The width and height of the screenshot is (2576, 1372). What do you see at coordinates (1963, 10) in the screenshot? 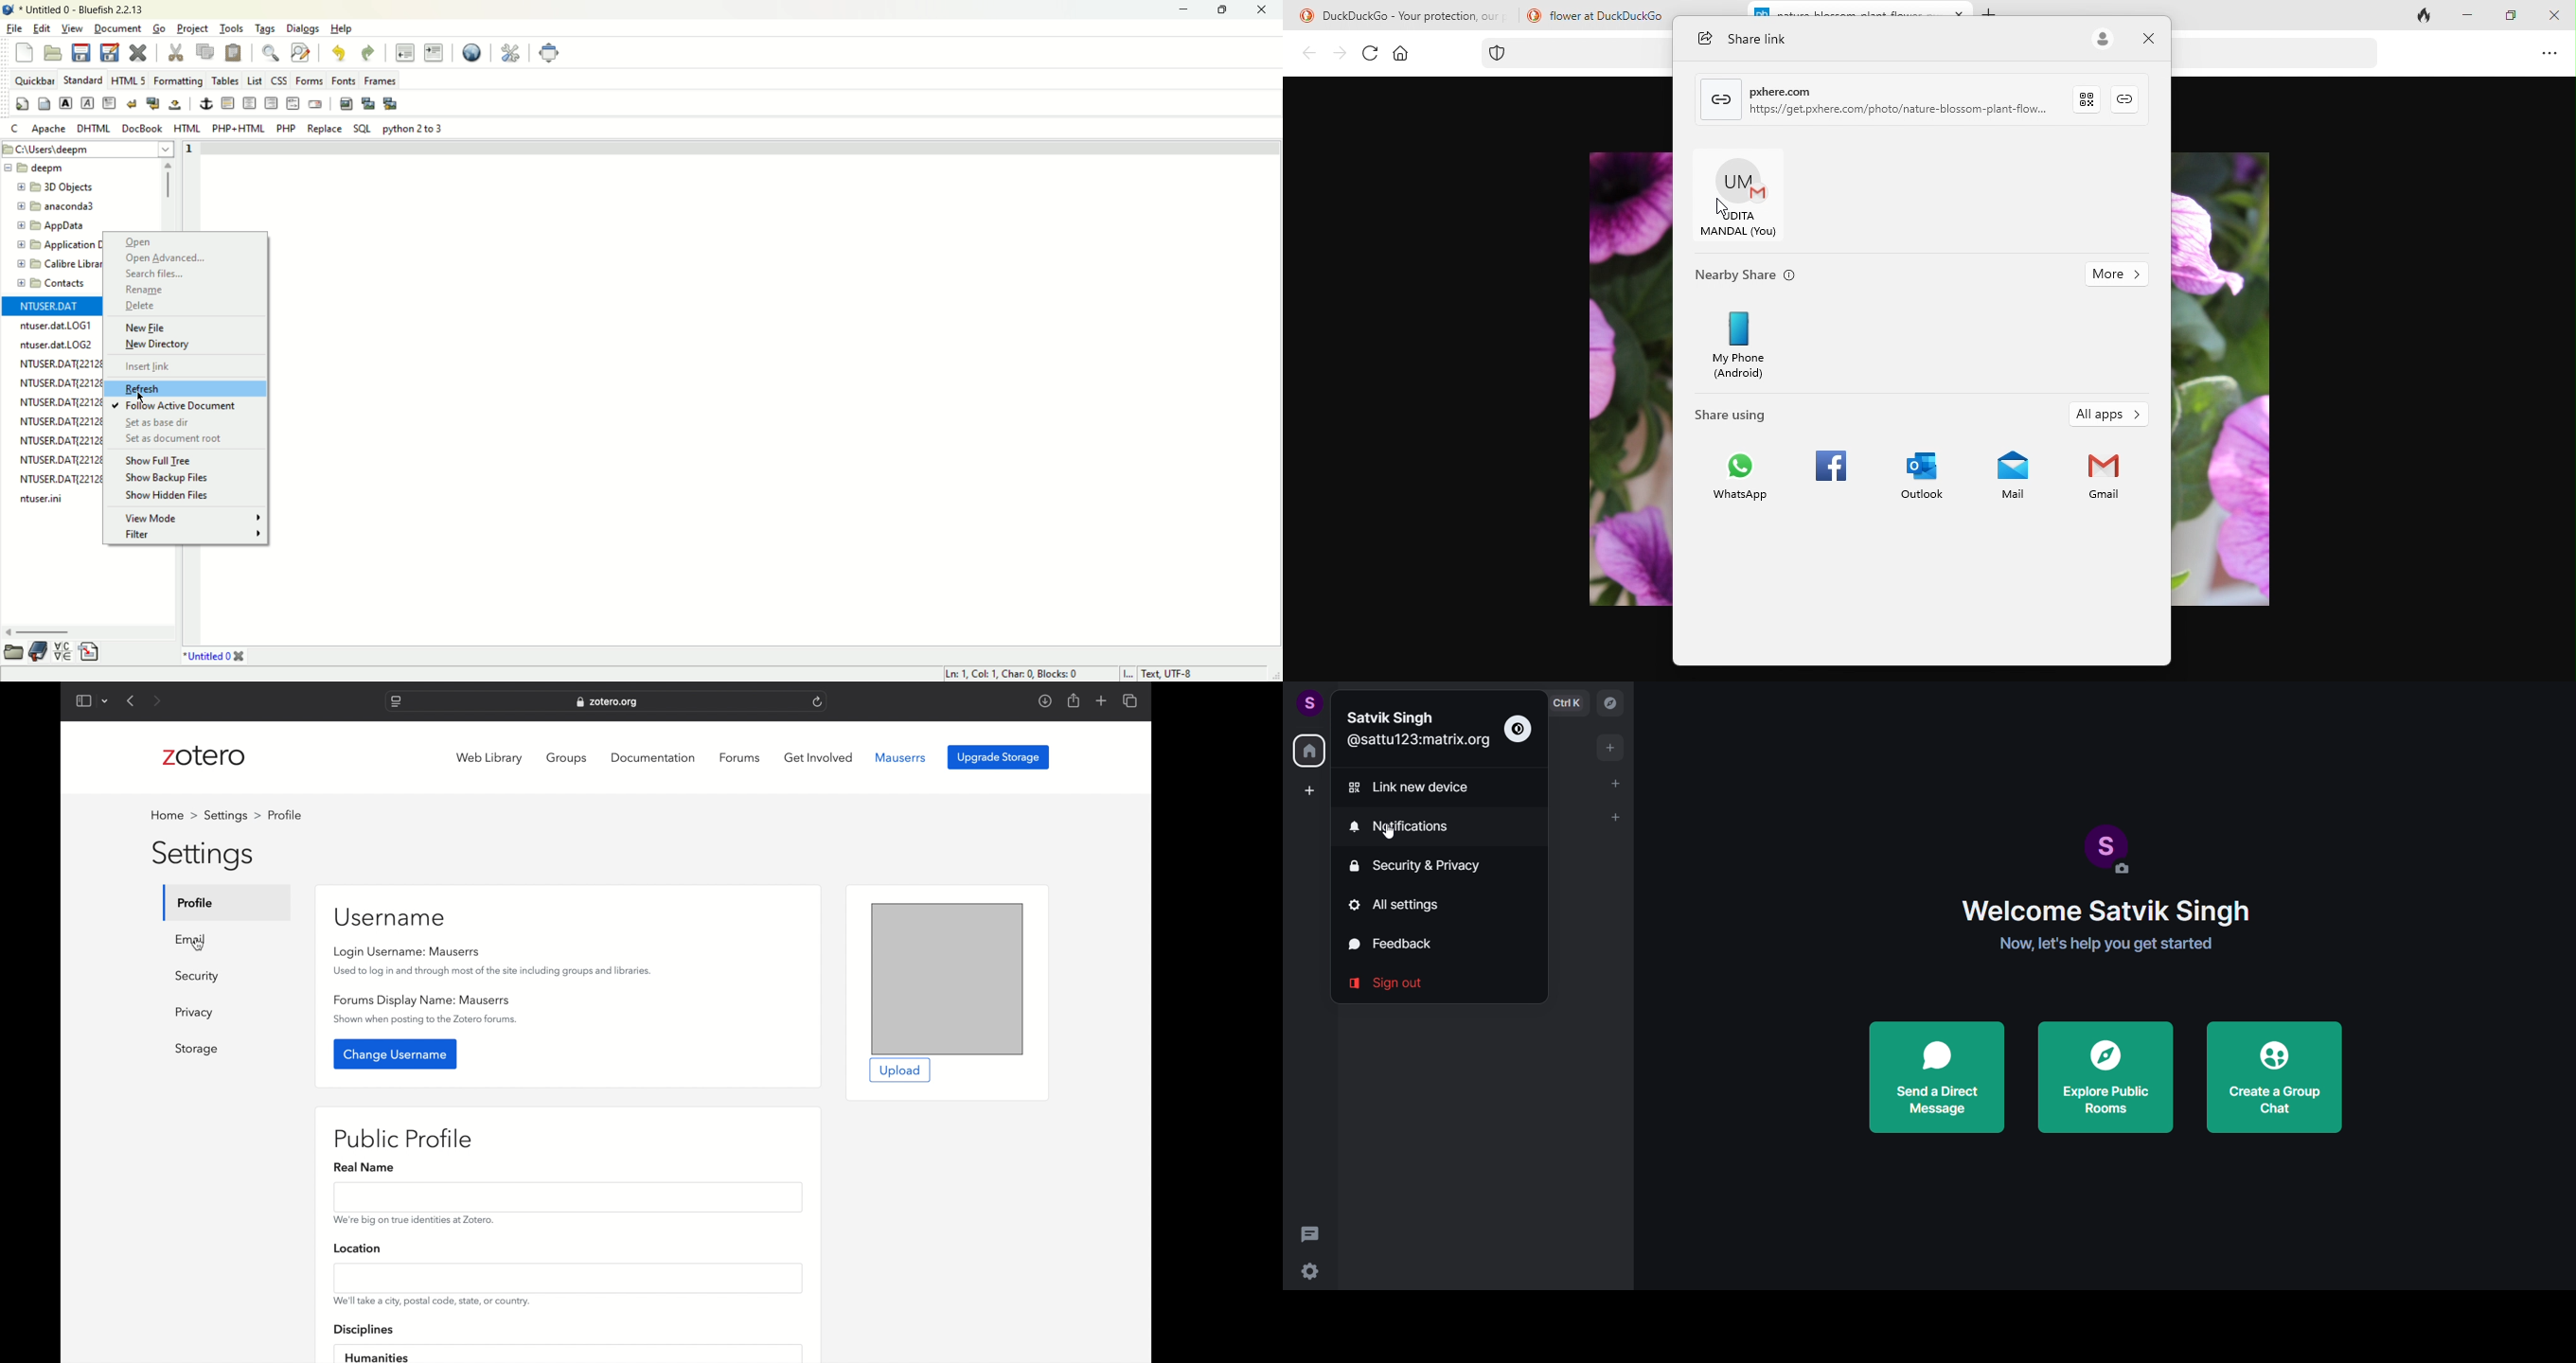
I see `close` at bounding box center [1963, 10].